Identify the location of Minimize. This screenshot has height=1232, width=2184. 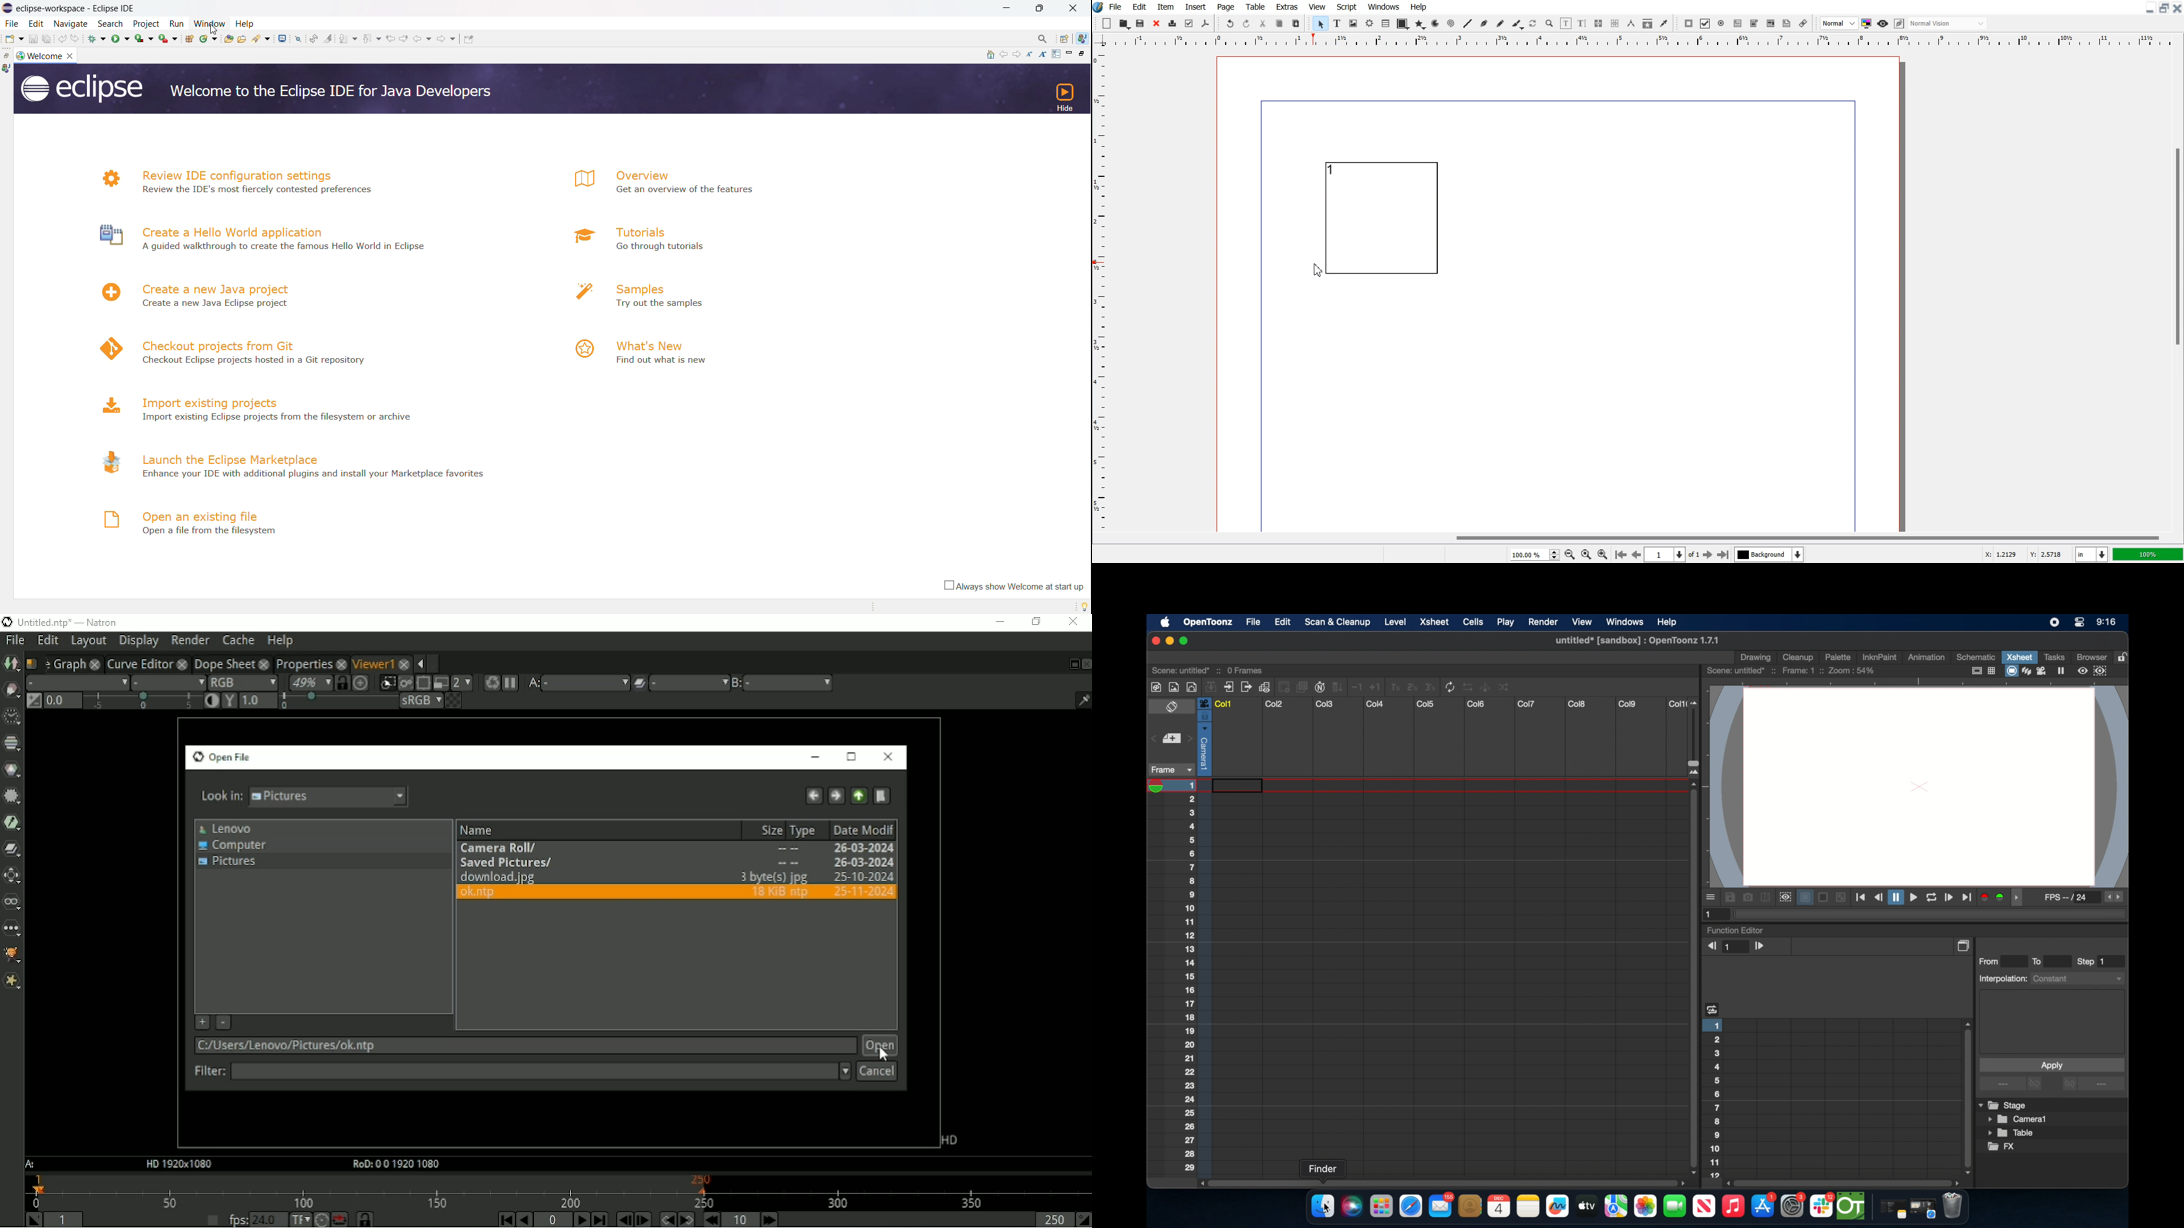
(2150, 7).